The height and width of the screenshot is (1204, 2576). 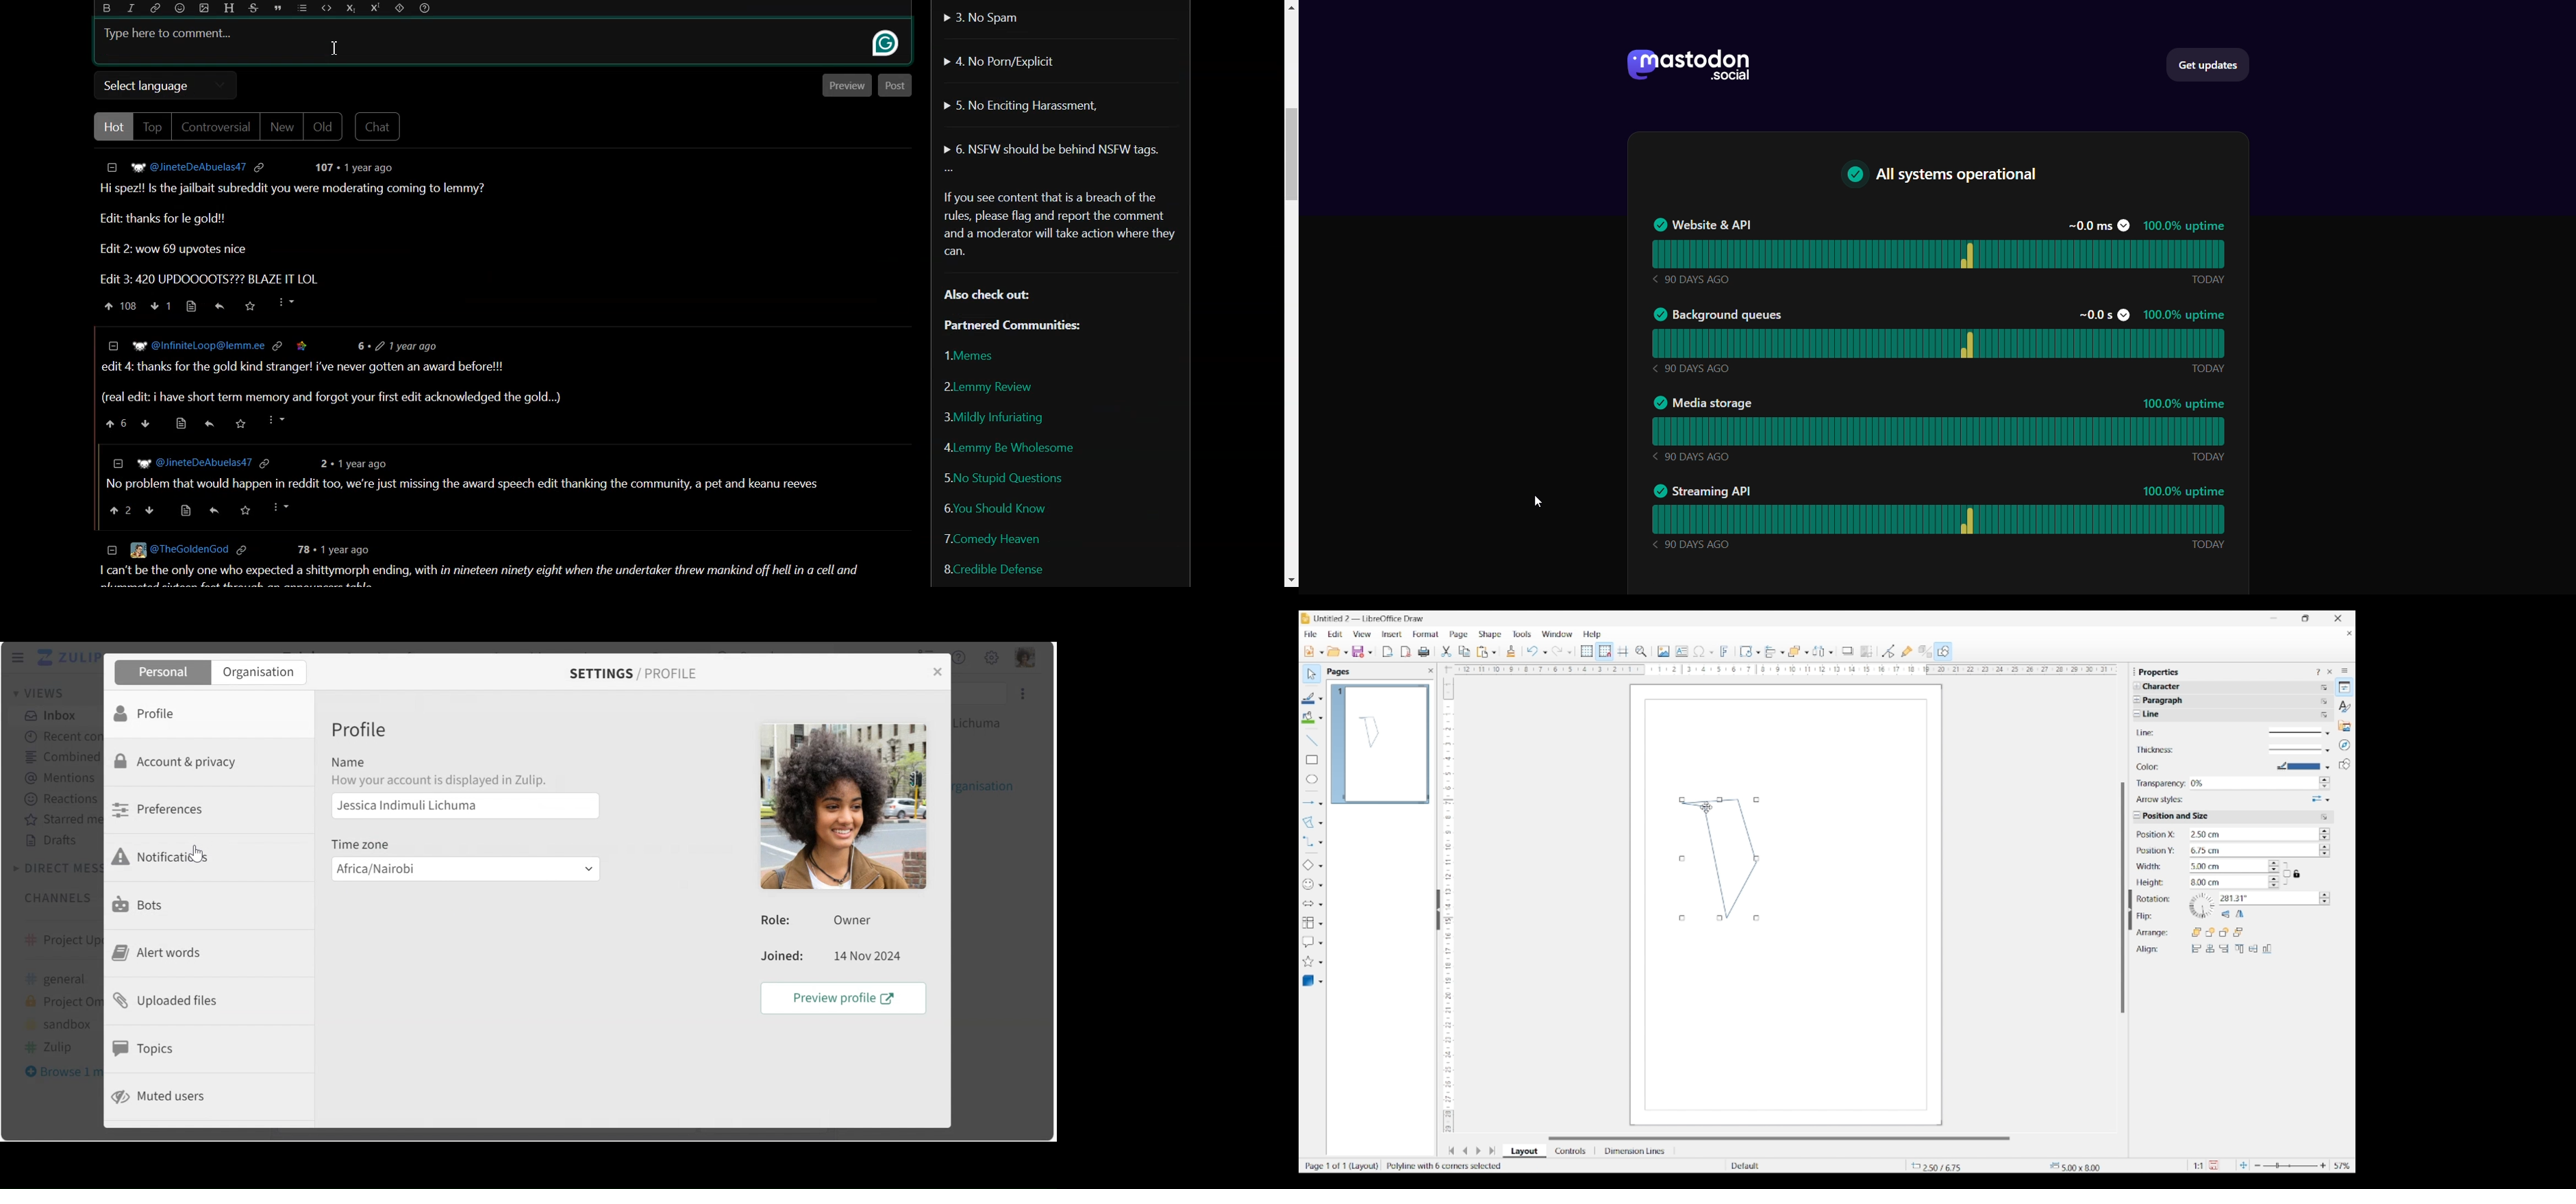 I want to click on Type height, so click(x=2226, y=883).